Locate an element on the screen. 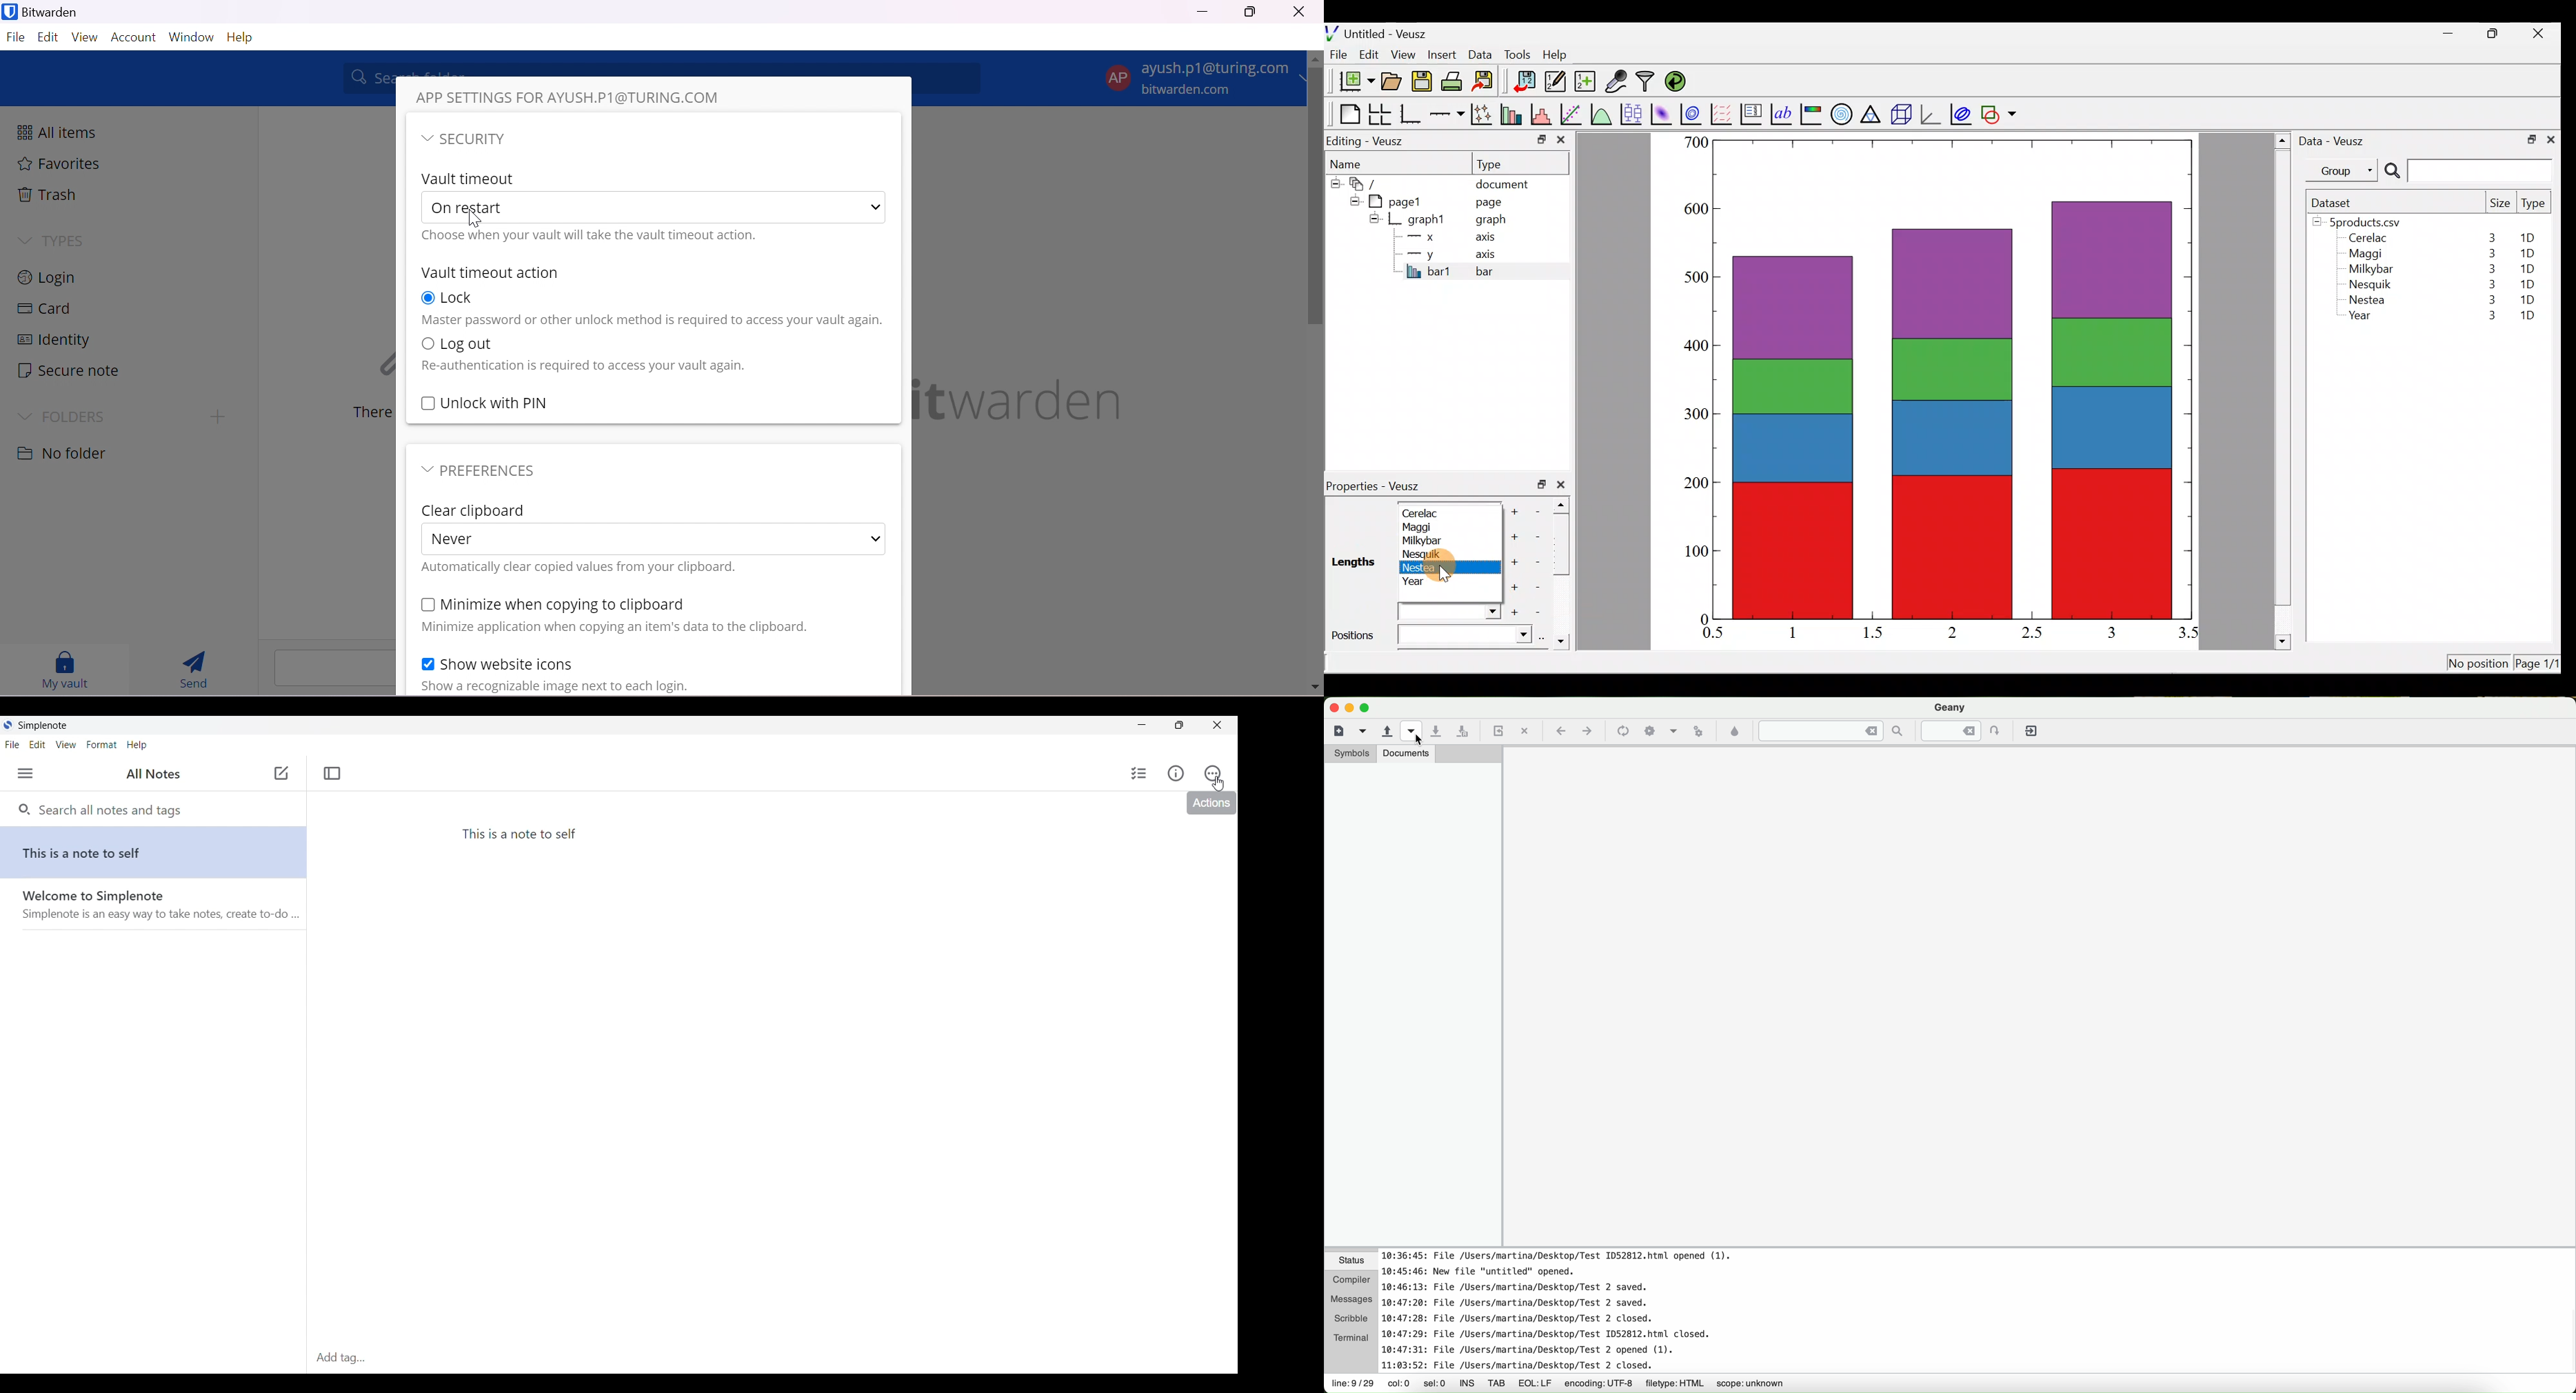 Image resolution: width=2576 pixels, height=1400 pixels. restore down is located at coordinates (2528, 138).